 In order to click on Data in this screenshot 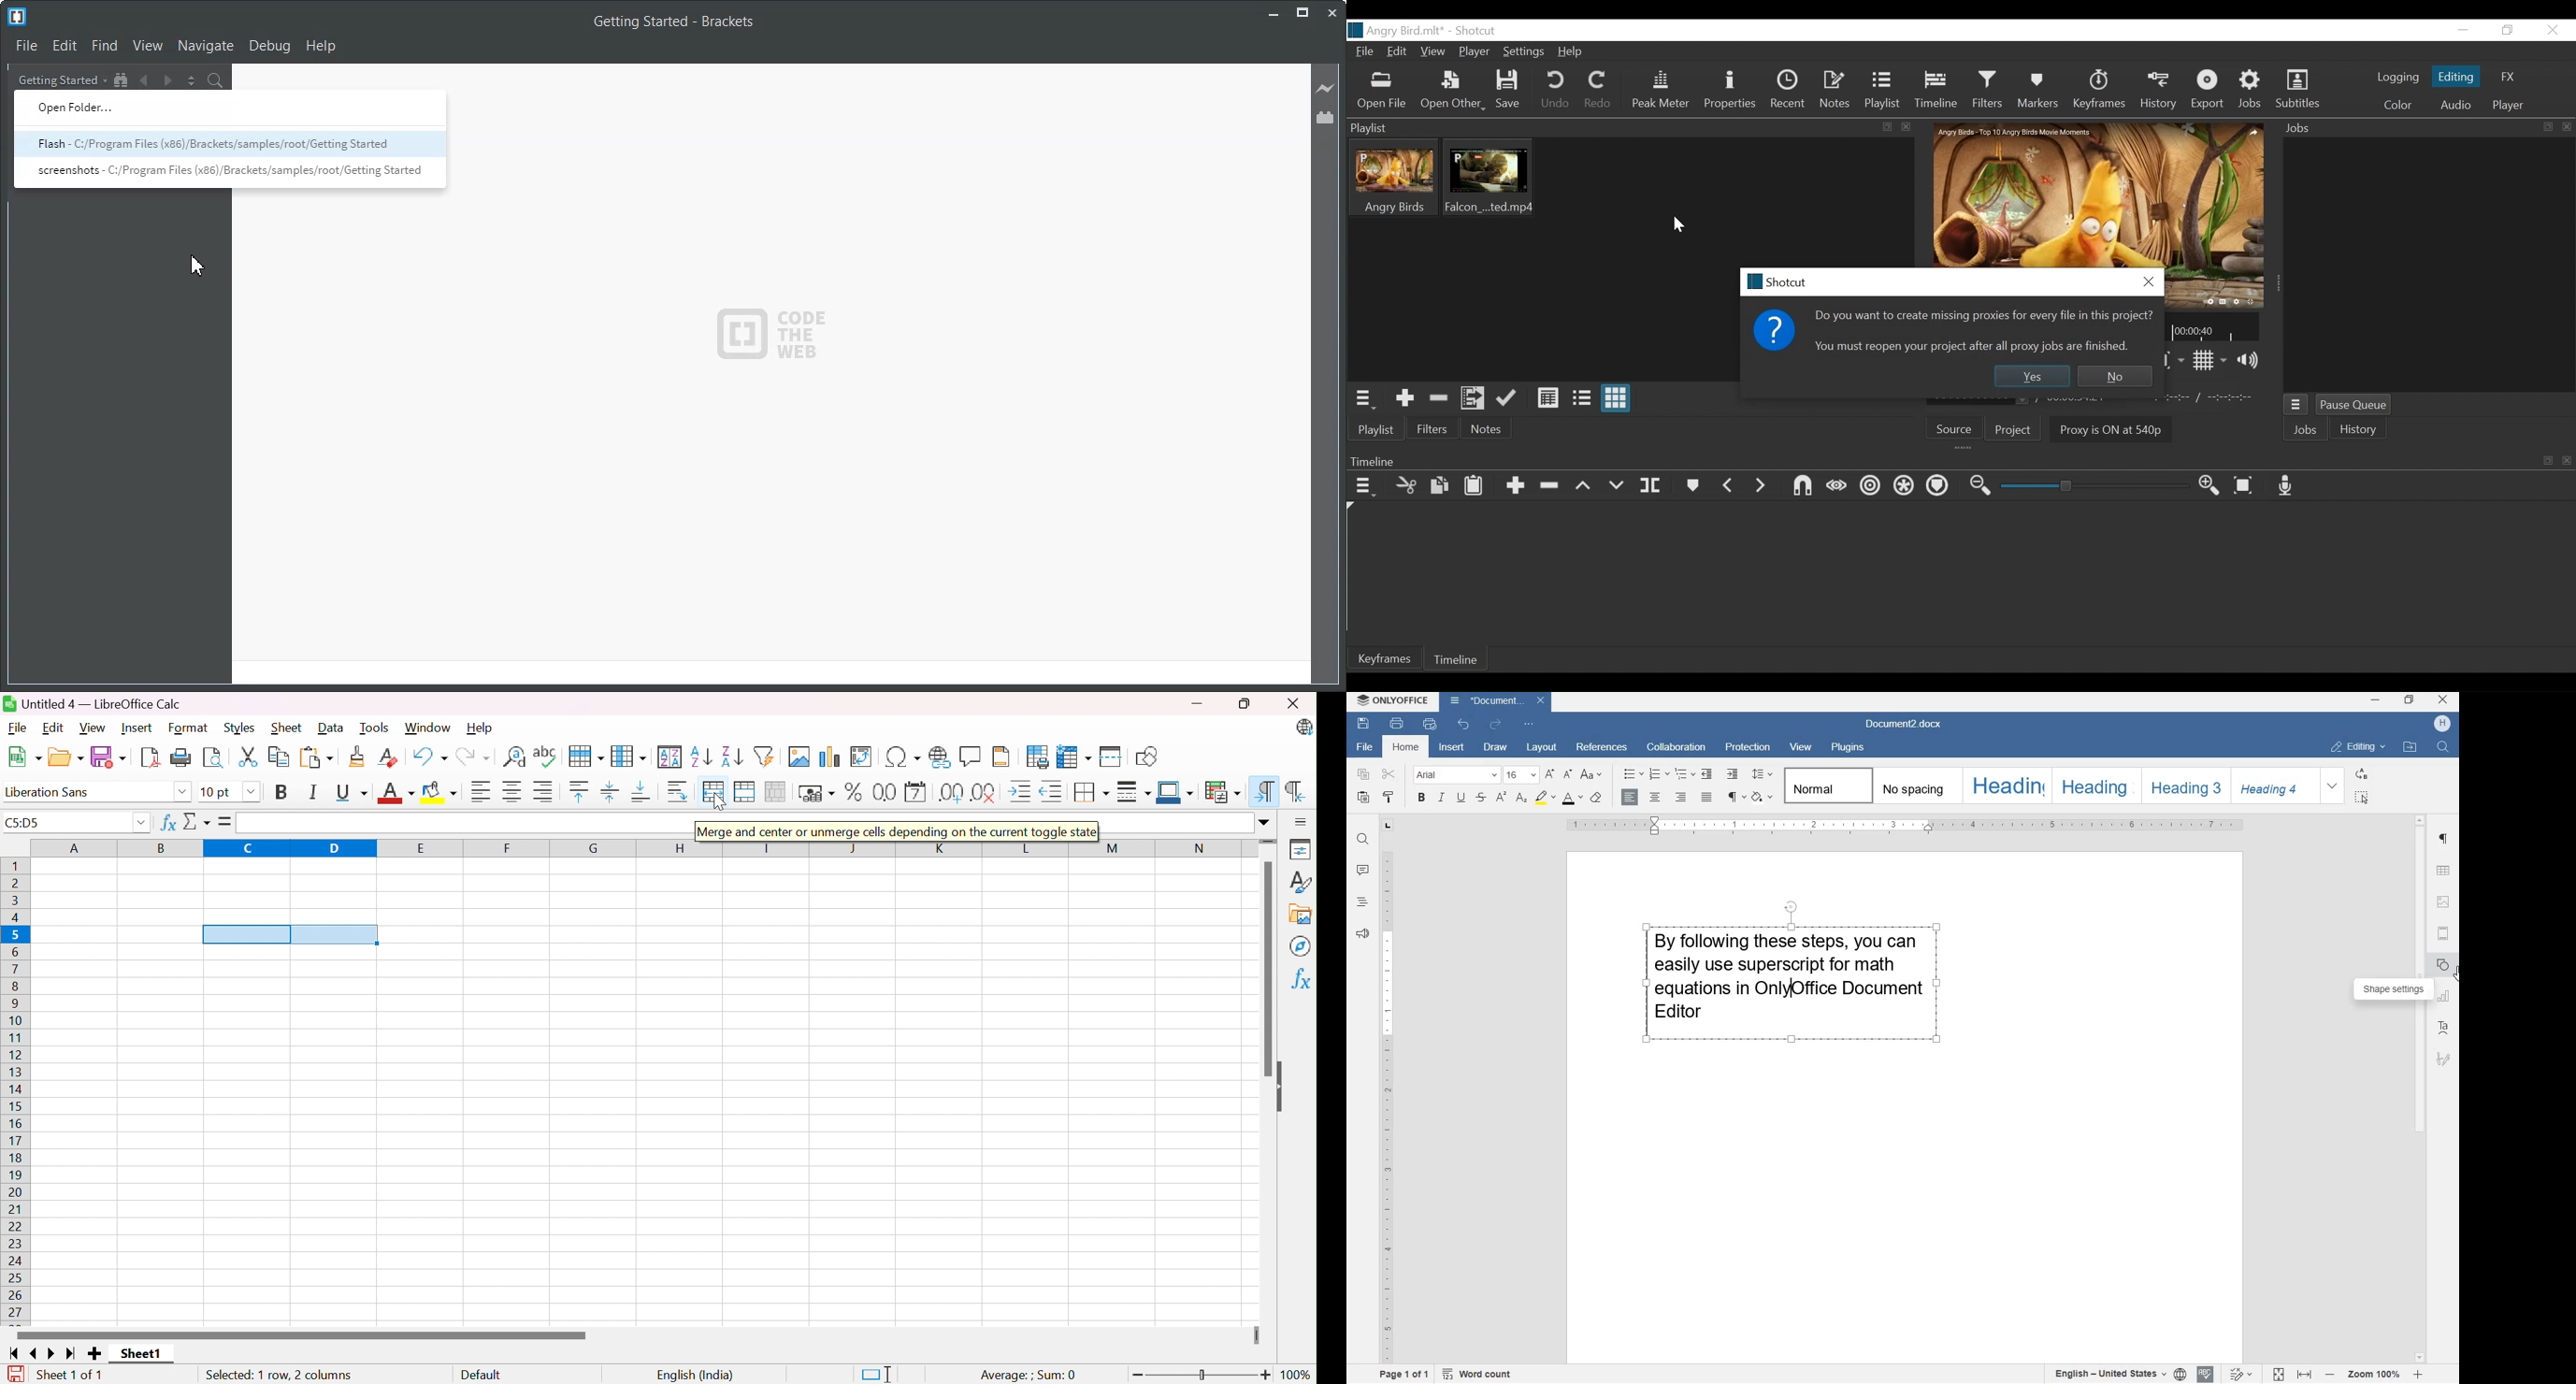, I will do `click(333, 727)`.